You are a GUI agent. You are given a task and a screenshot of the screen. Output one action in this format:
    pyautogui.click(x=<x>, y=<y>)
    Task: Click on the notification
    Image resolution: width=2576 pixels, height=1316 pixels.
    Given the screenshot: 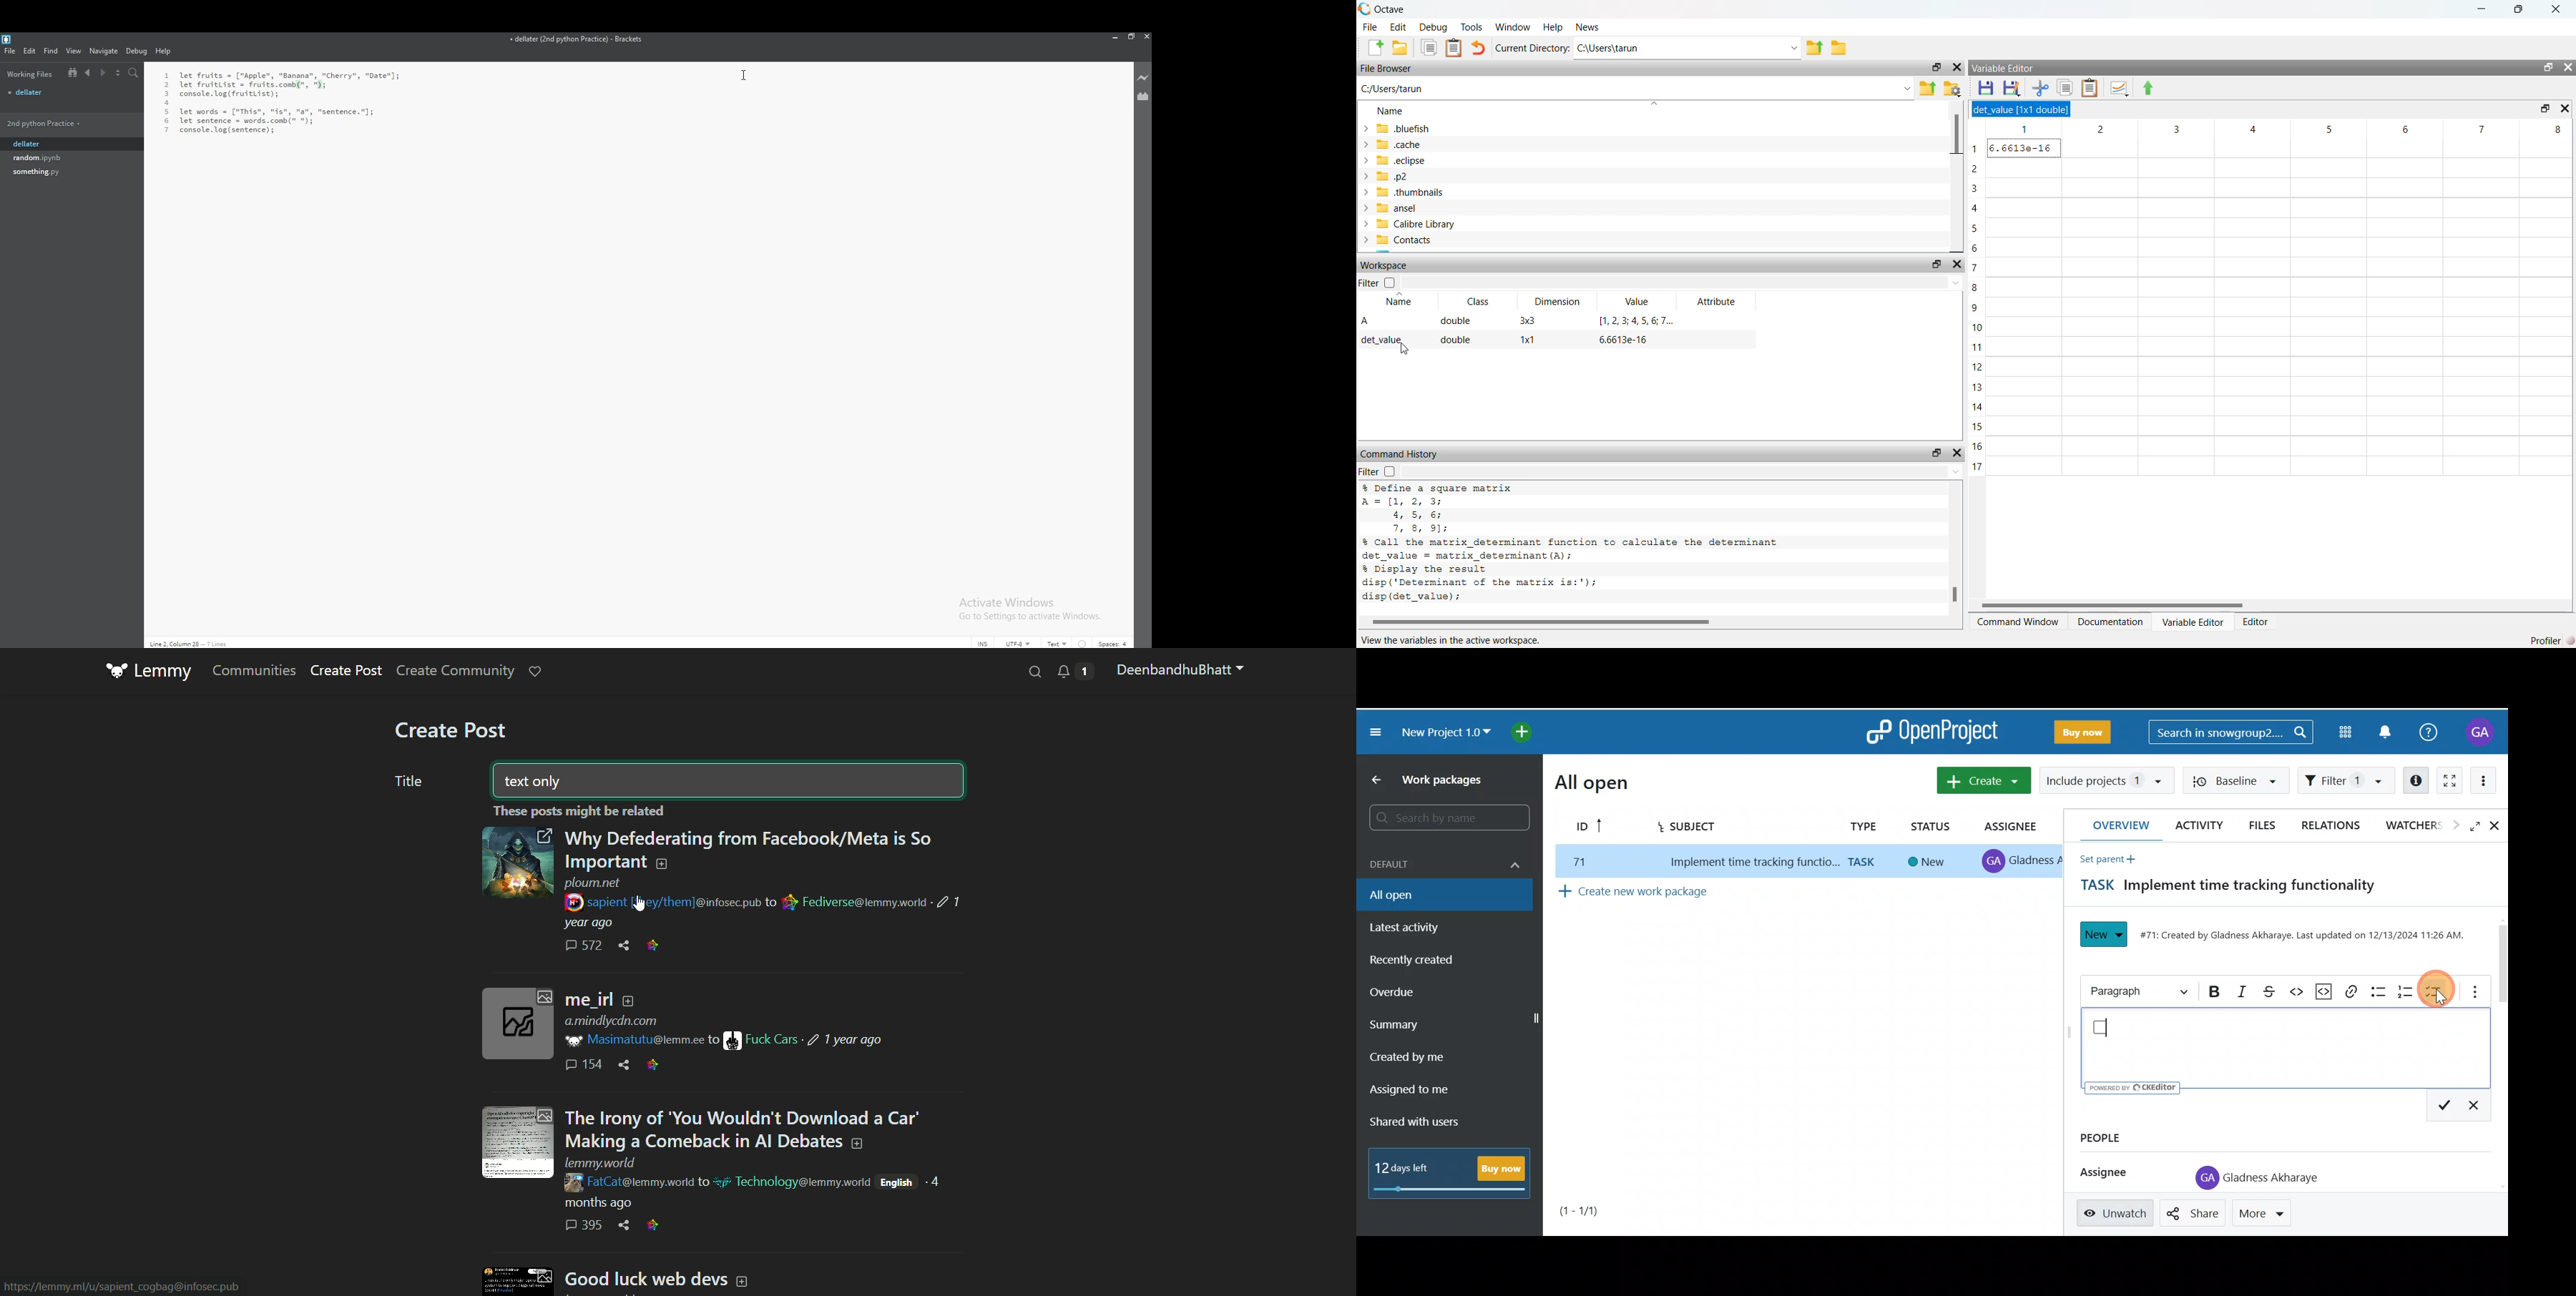 What is the action you would take?
    pyautogui.click(x=537, y=672)
    